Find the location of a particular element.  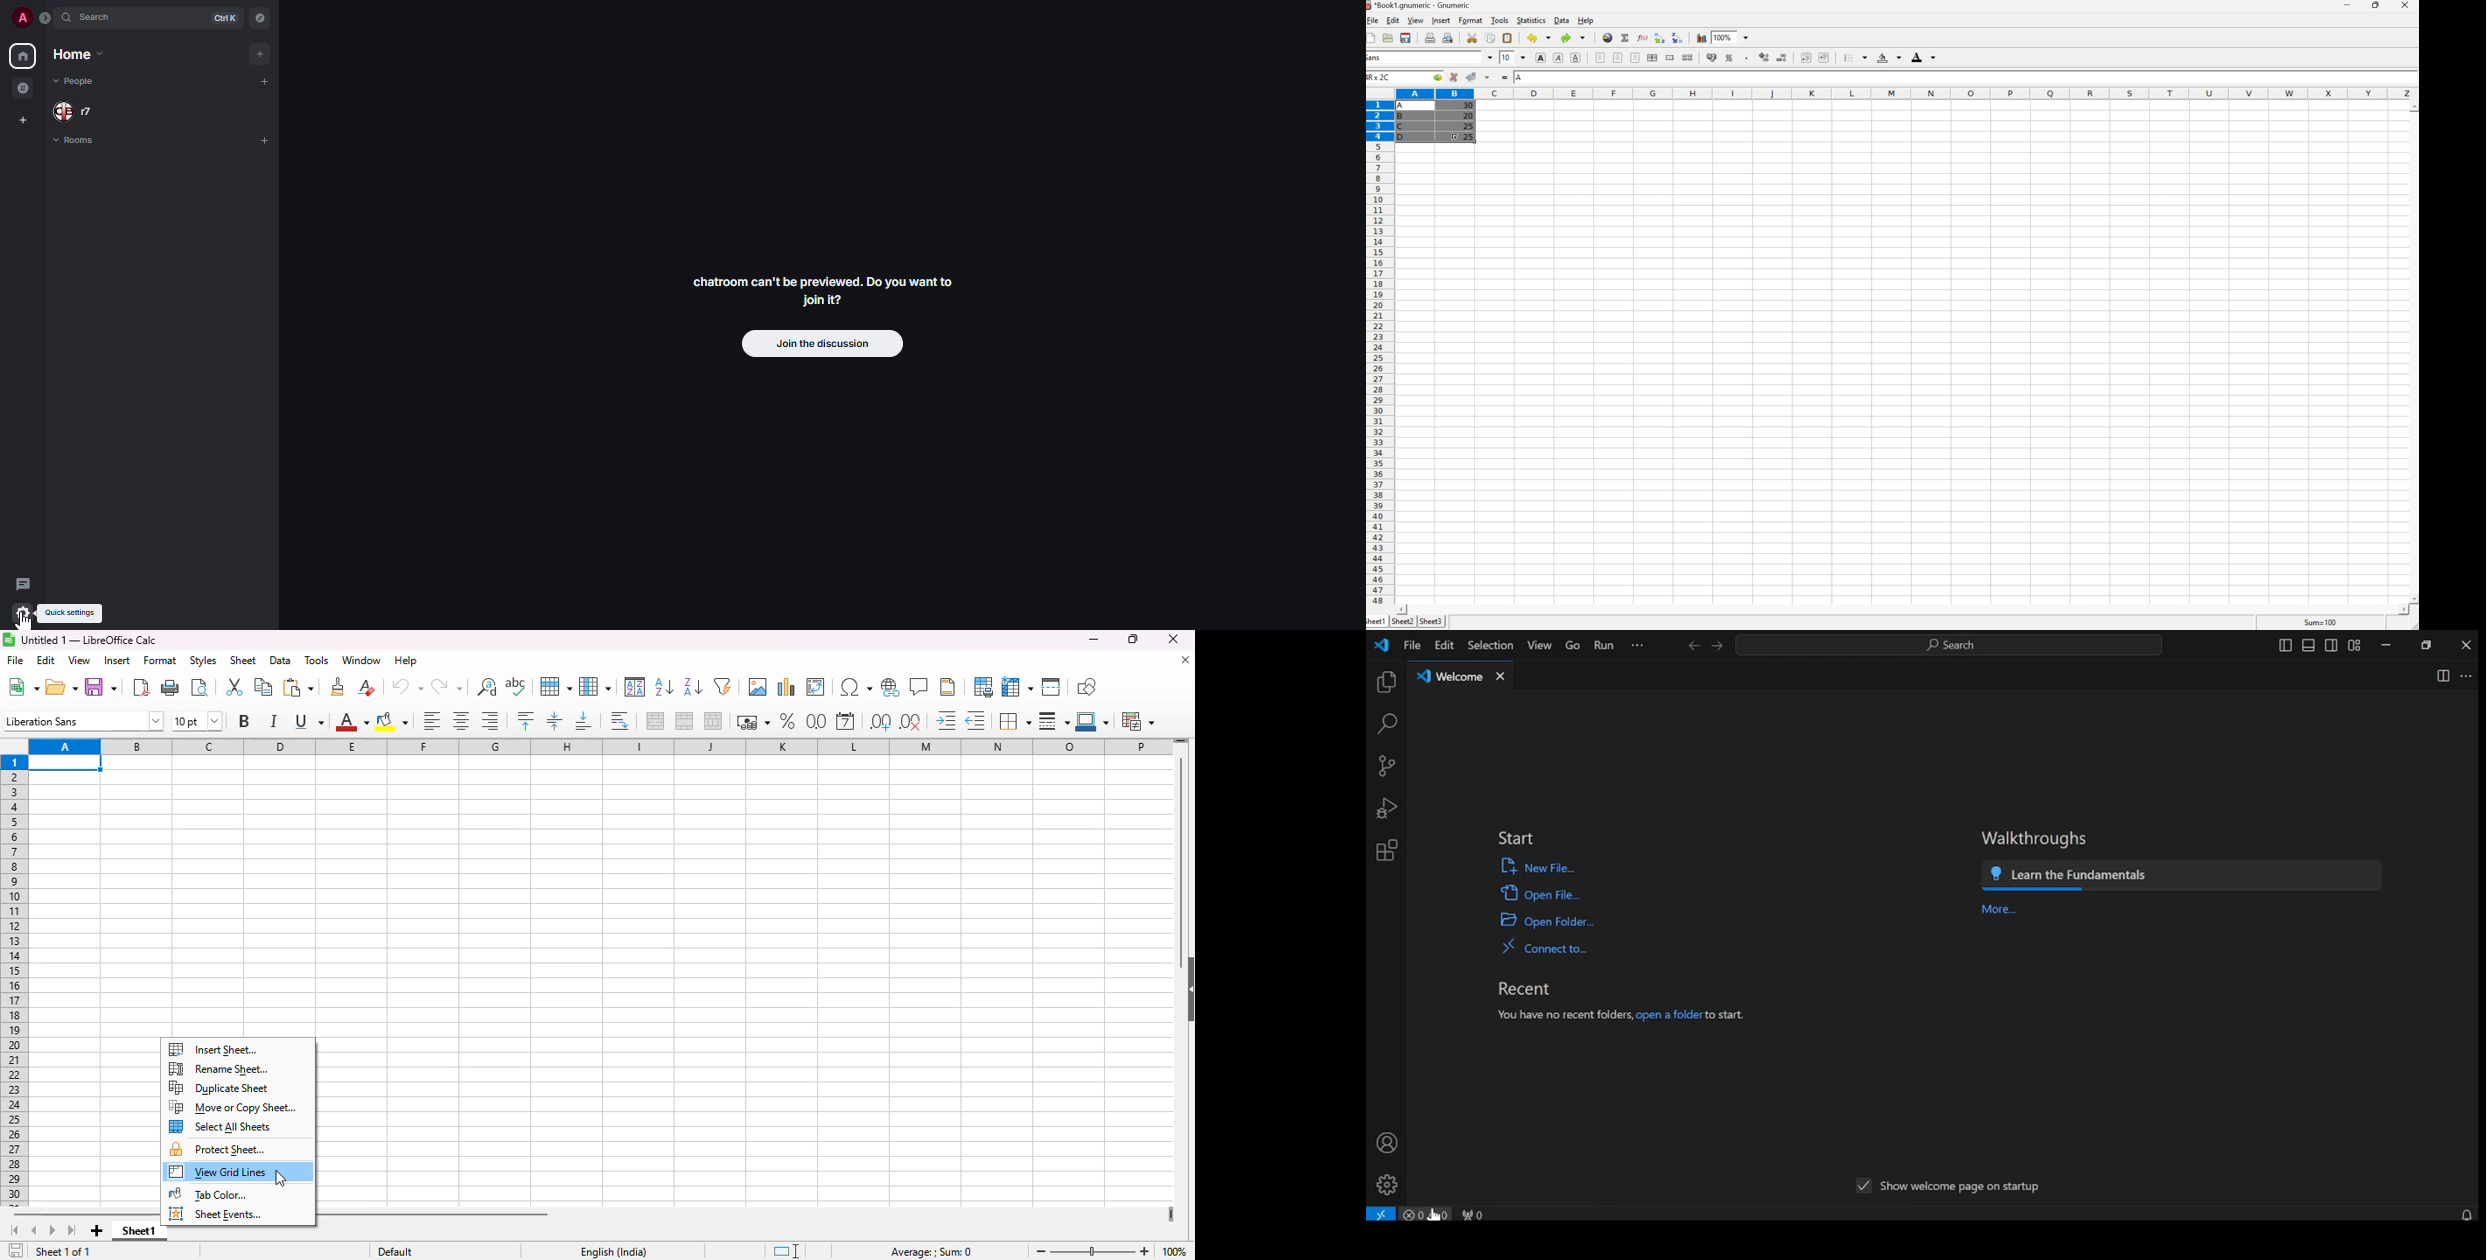

Bold is located at coordinates (1541, 58).